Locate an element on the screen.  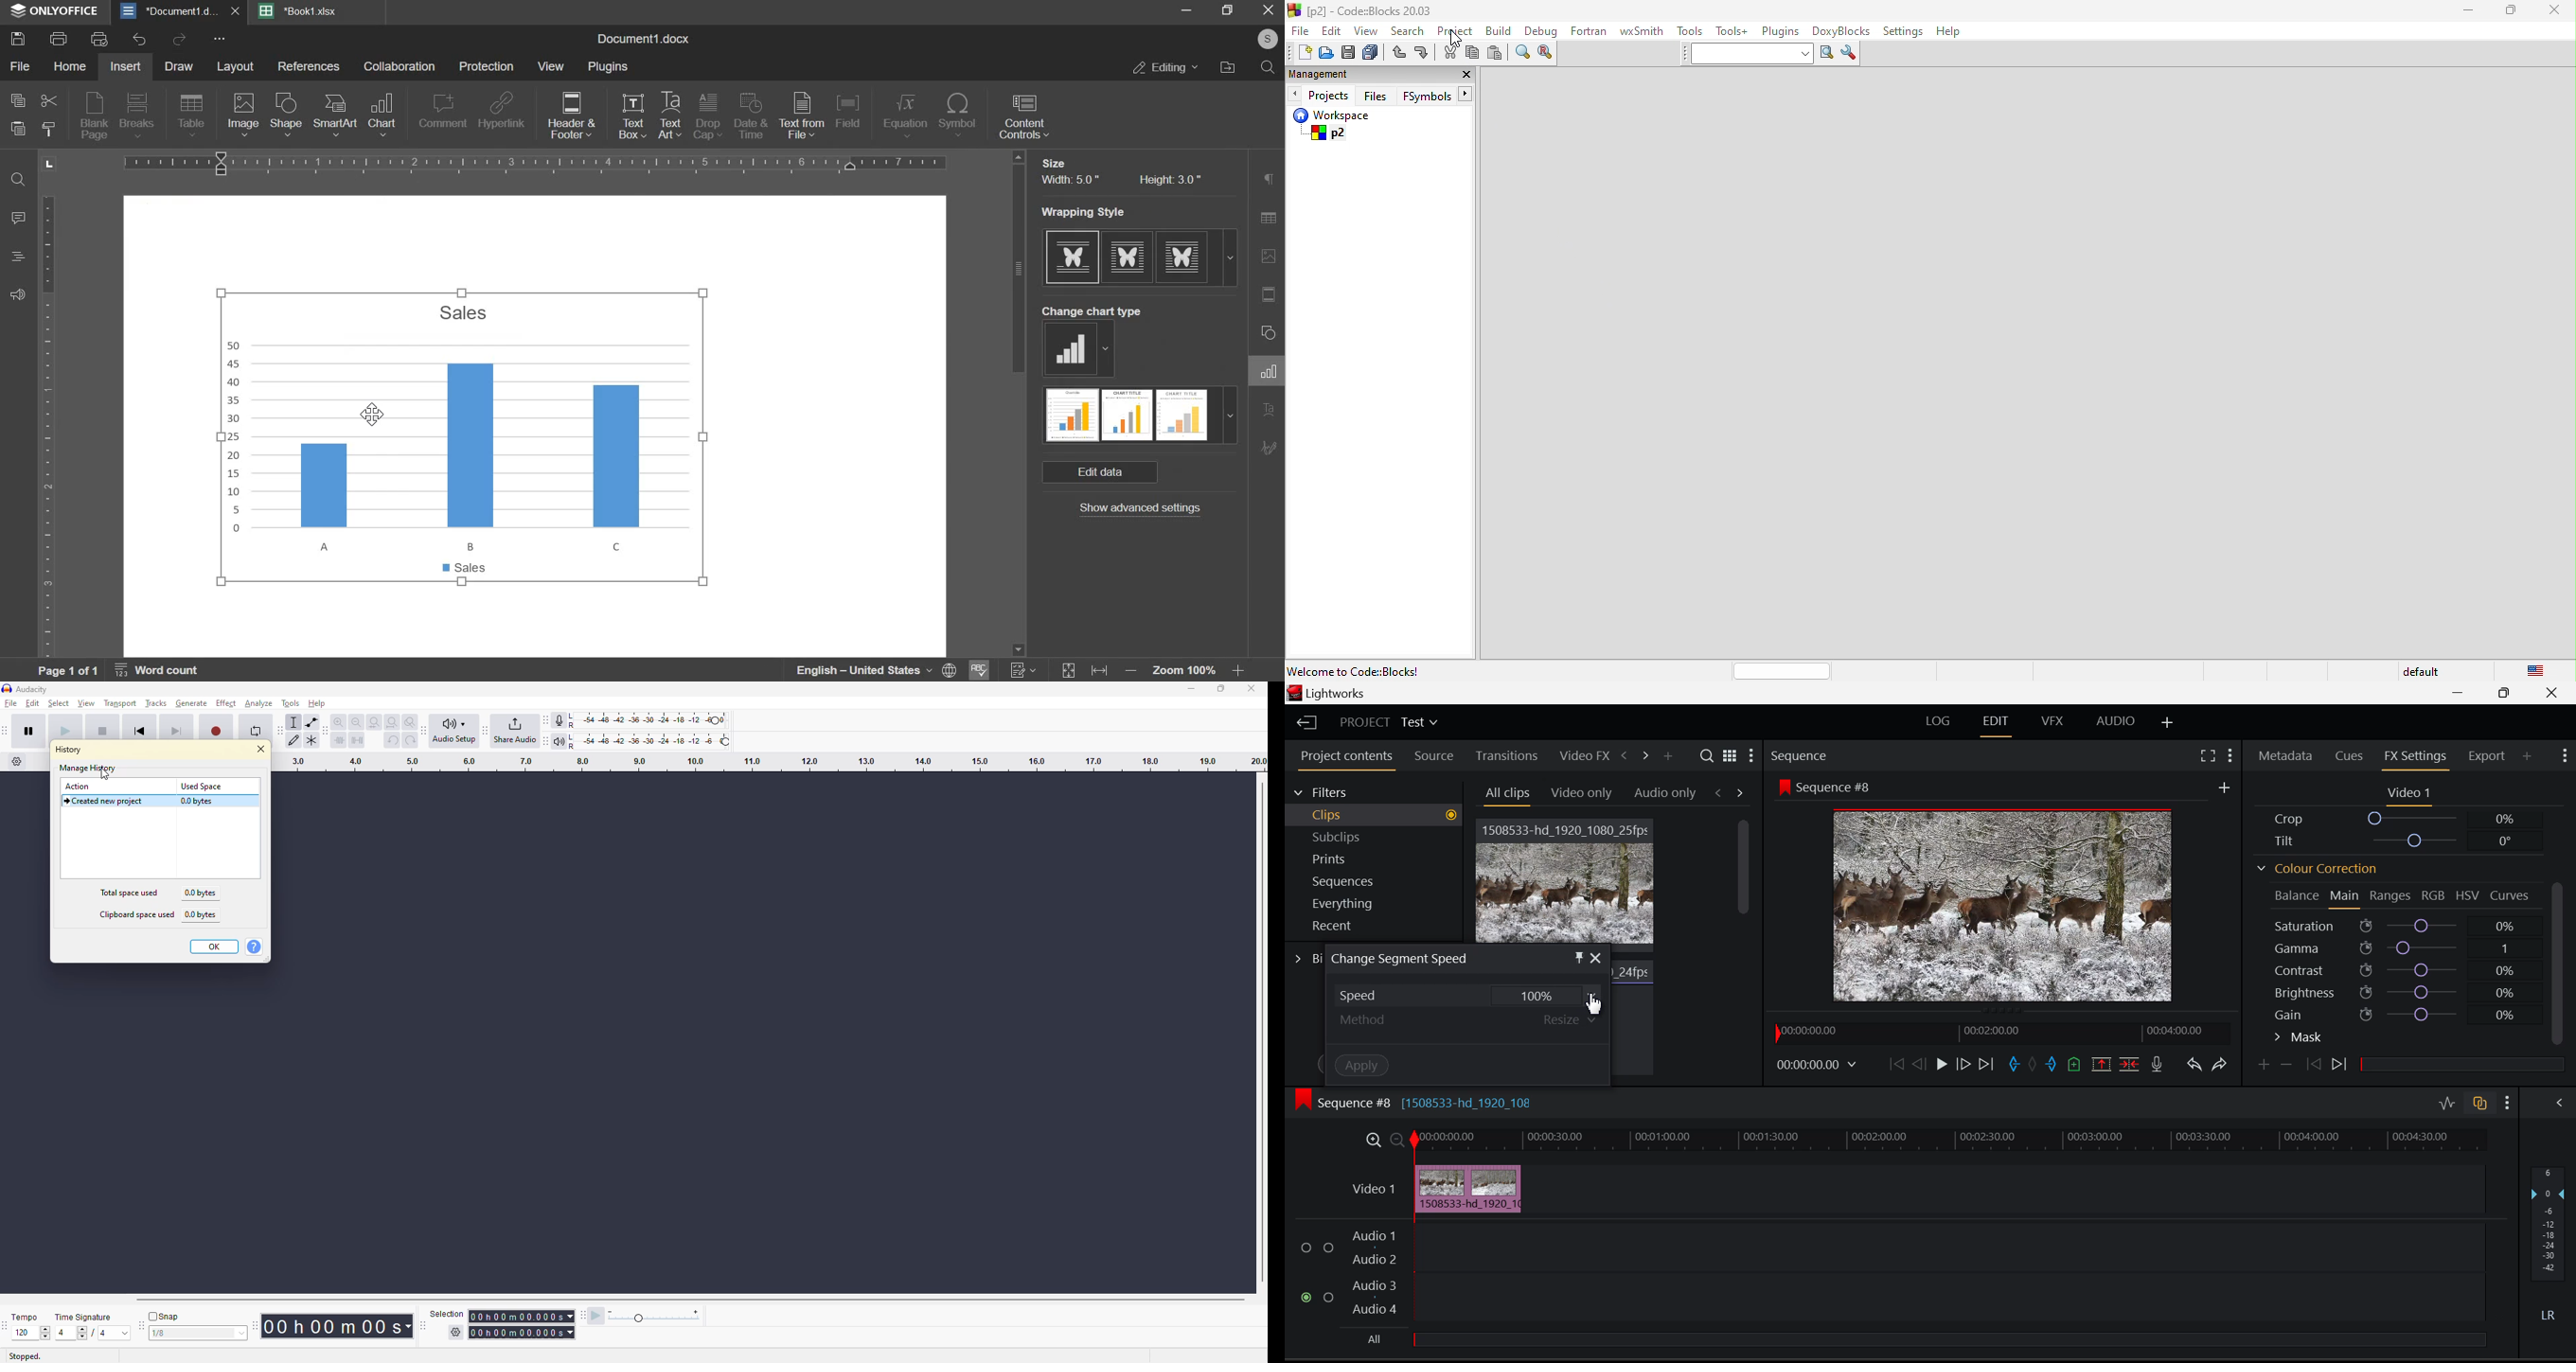
Add panel is located at coordinates (1670, 757).